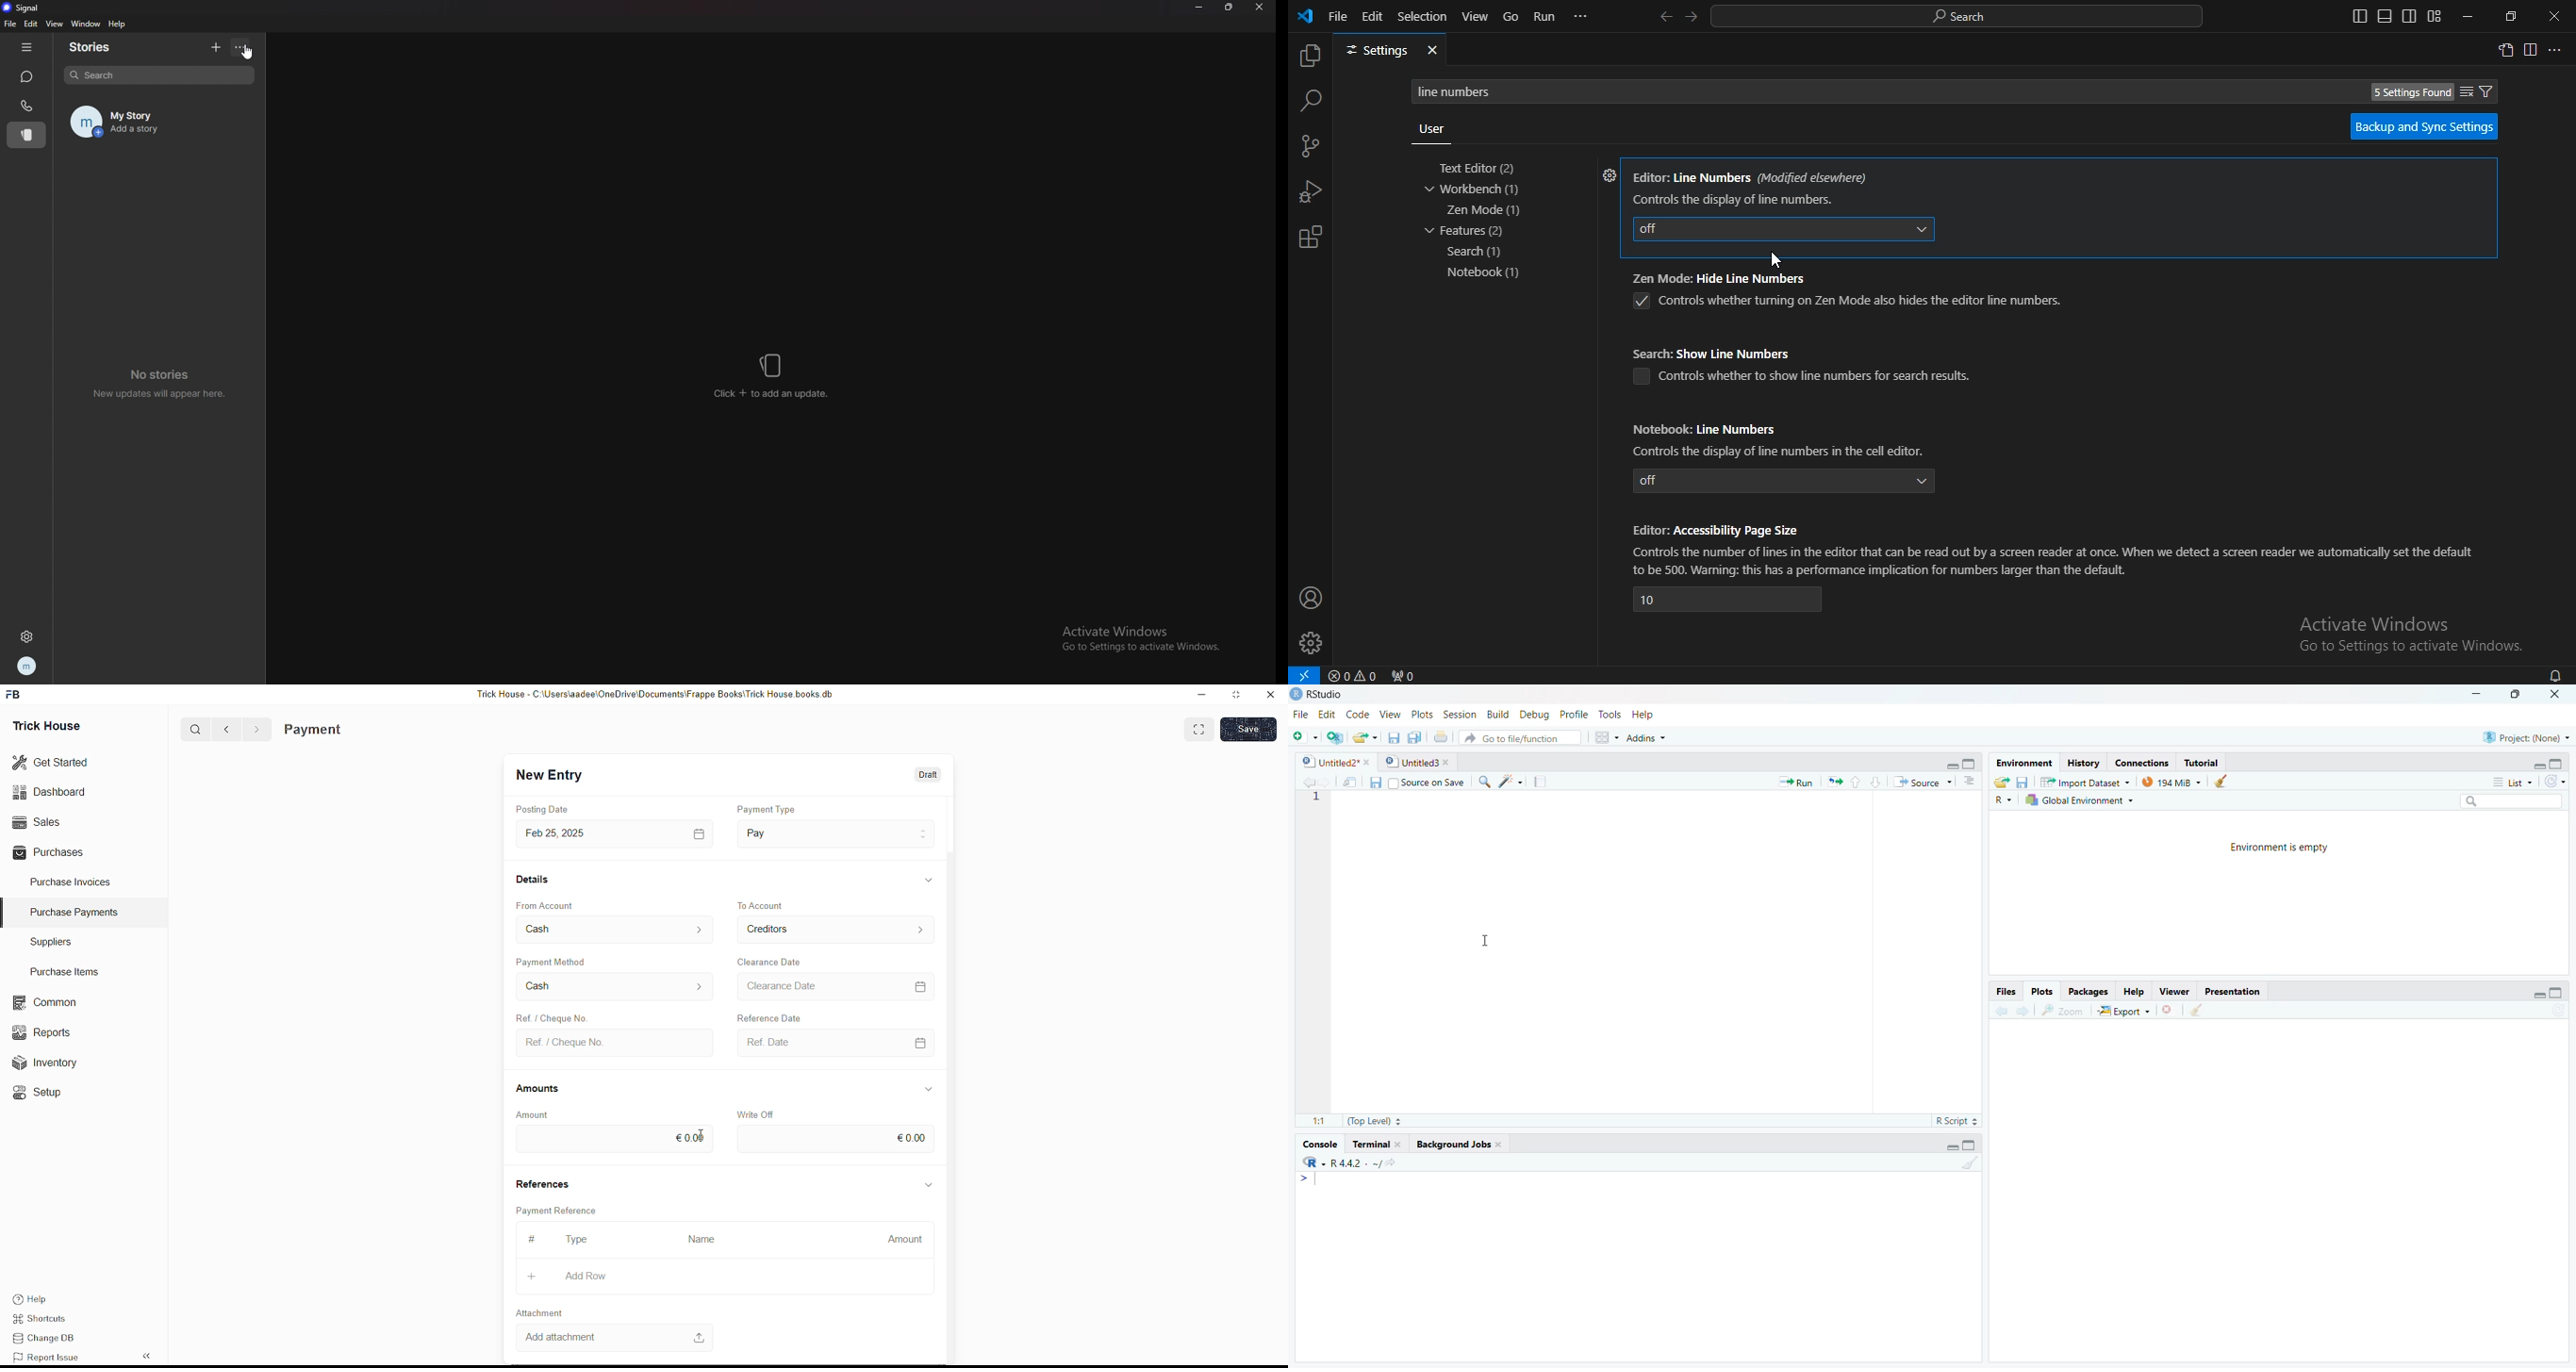  What do you see at coordinates (2007, 992) in the screenshot?
I see `Files` at bounding box center [2007, 992].